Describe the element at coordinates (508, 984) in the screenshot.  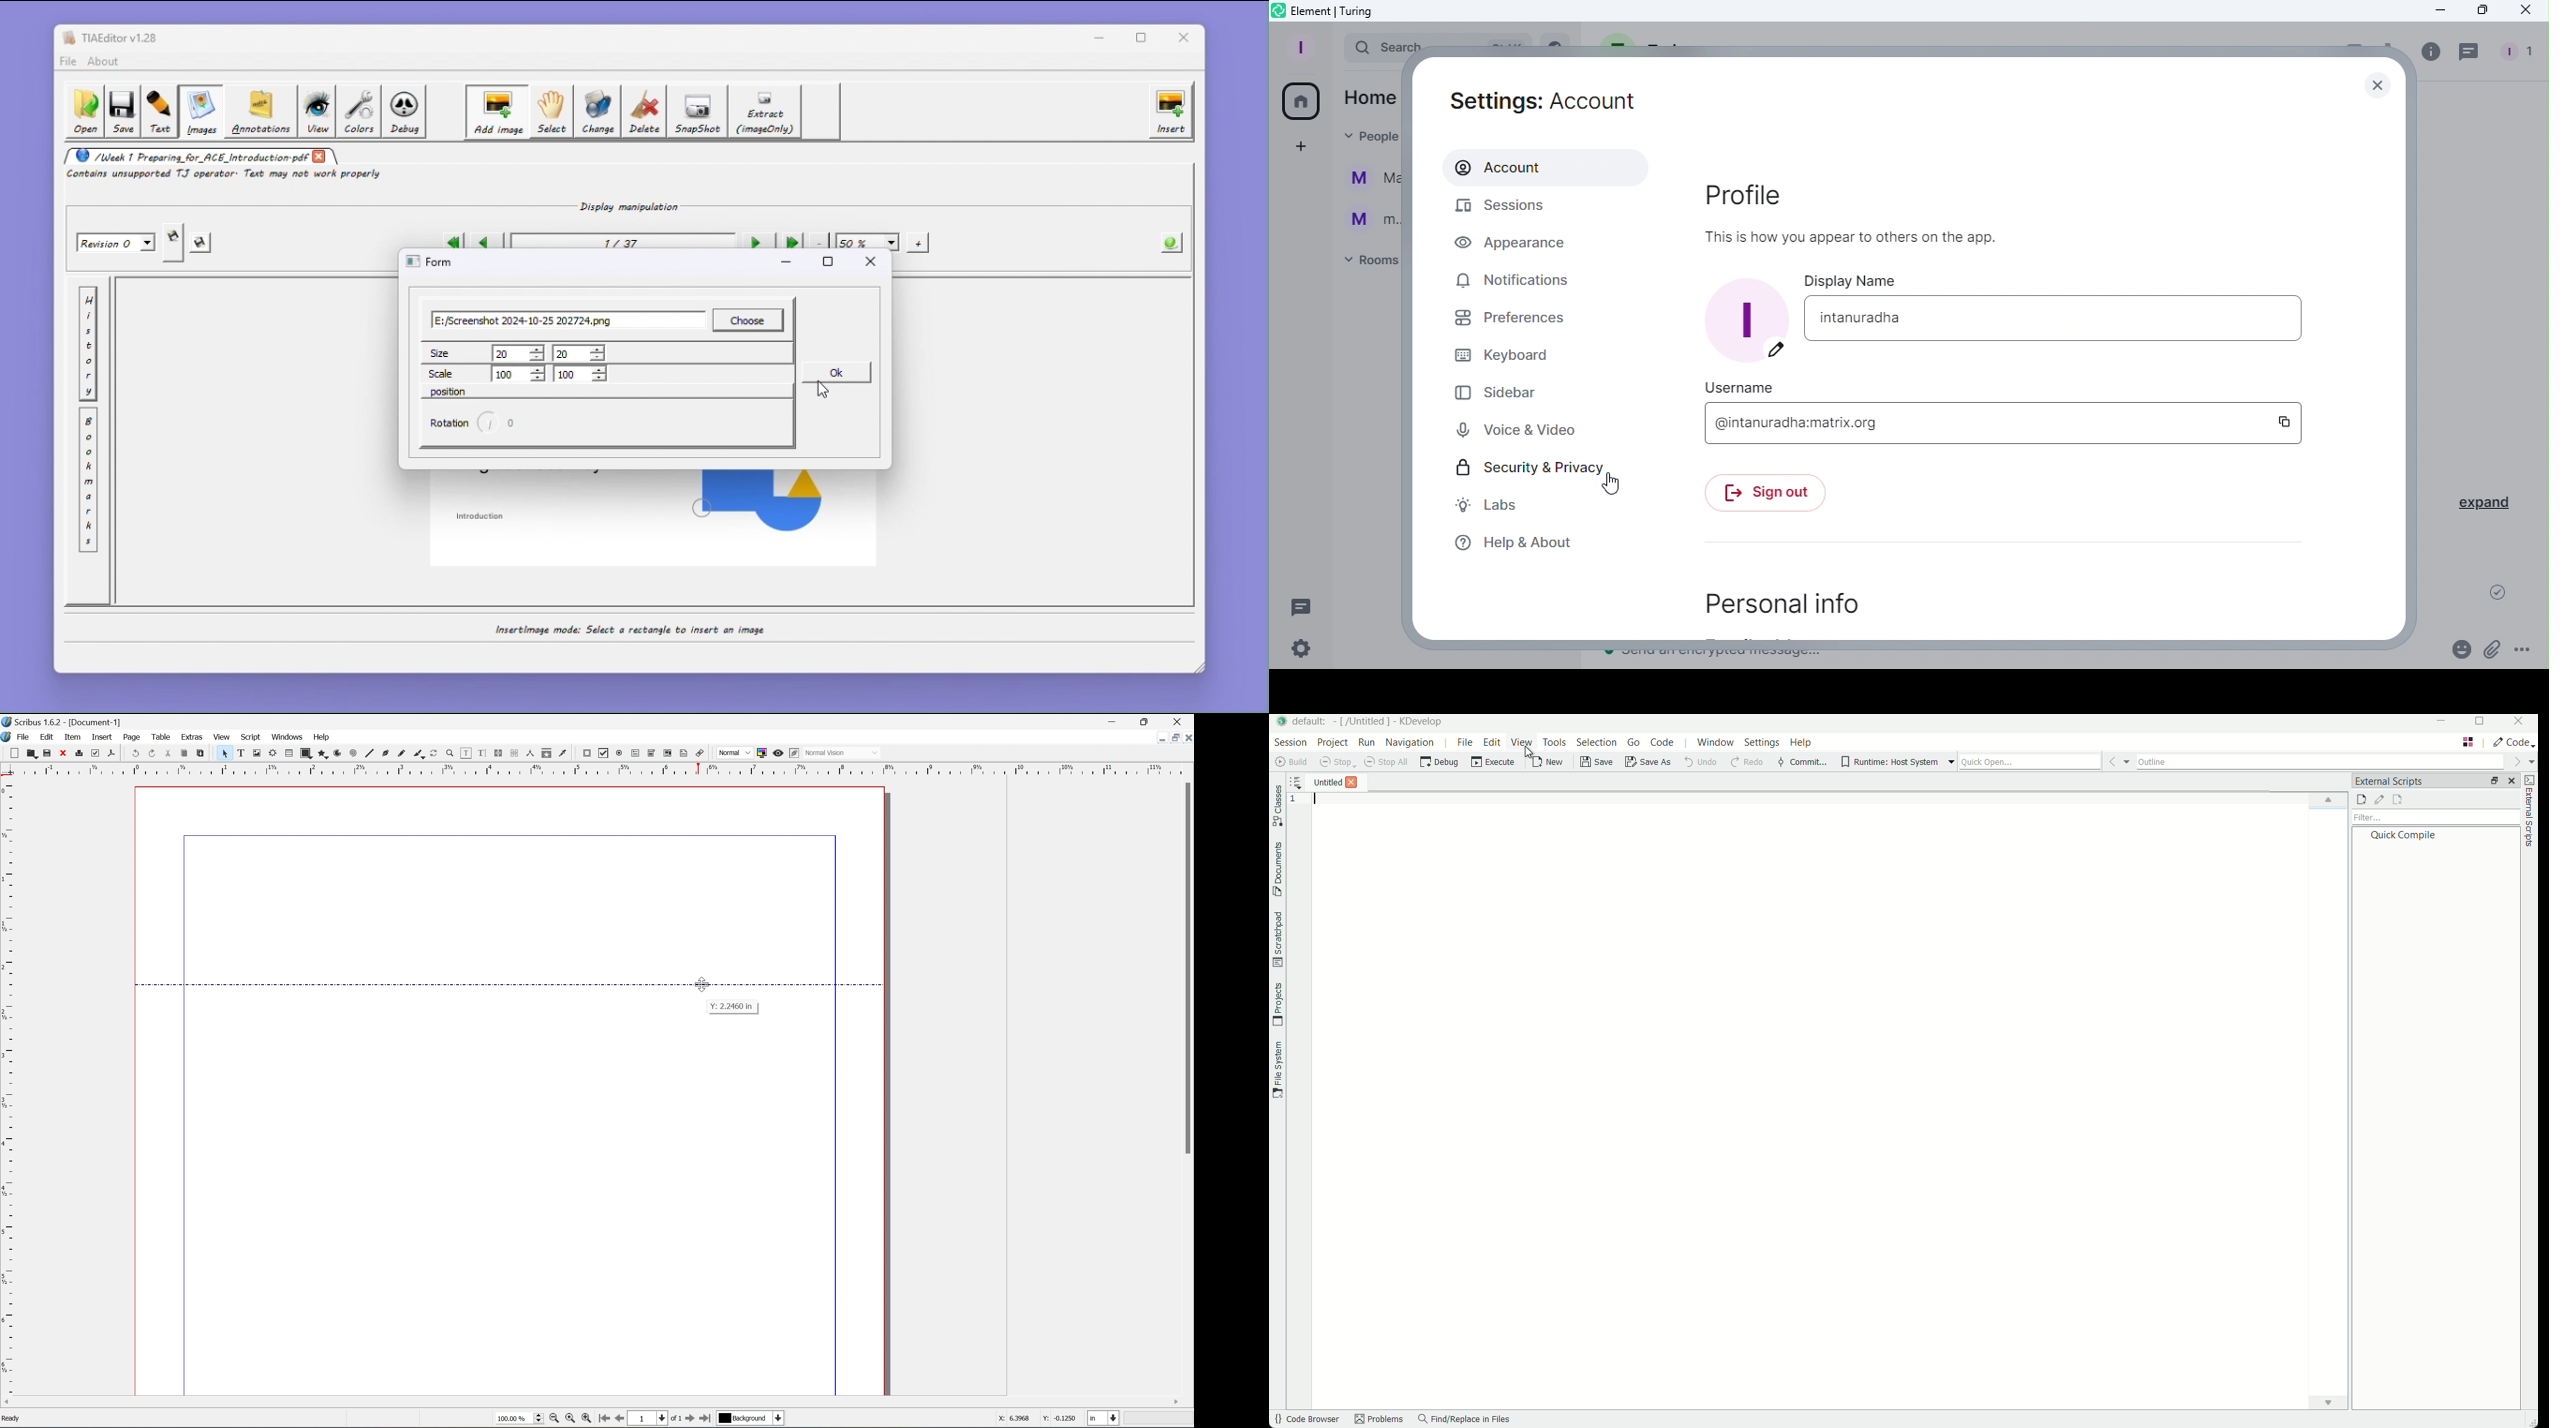
I see `Guide` at that location.